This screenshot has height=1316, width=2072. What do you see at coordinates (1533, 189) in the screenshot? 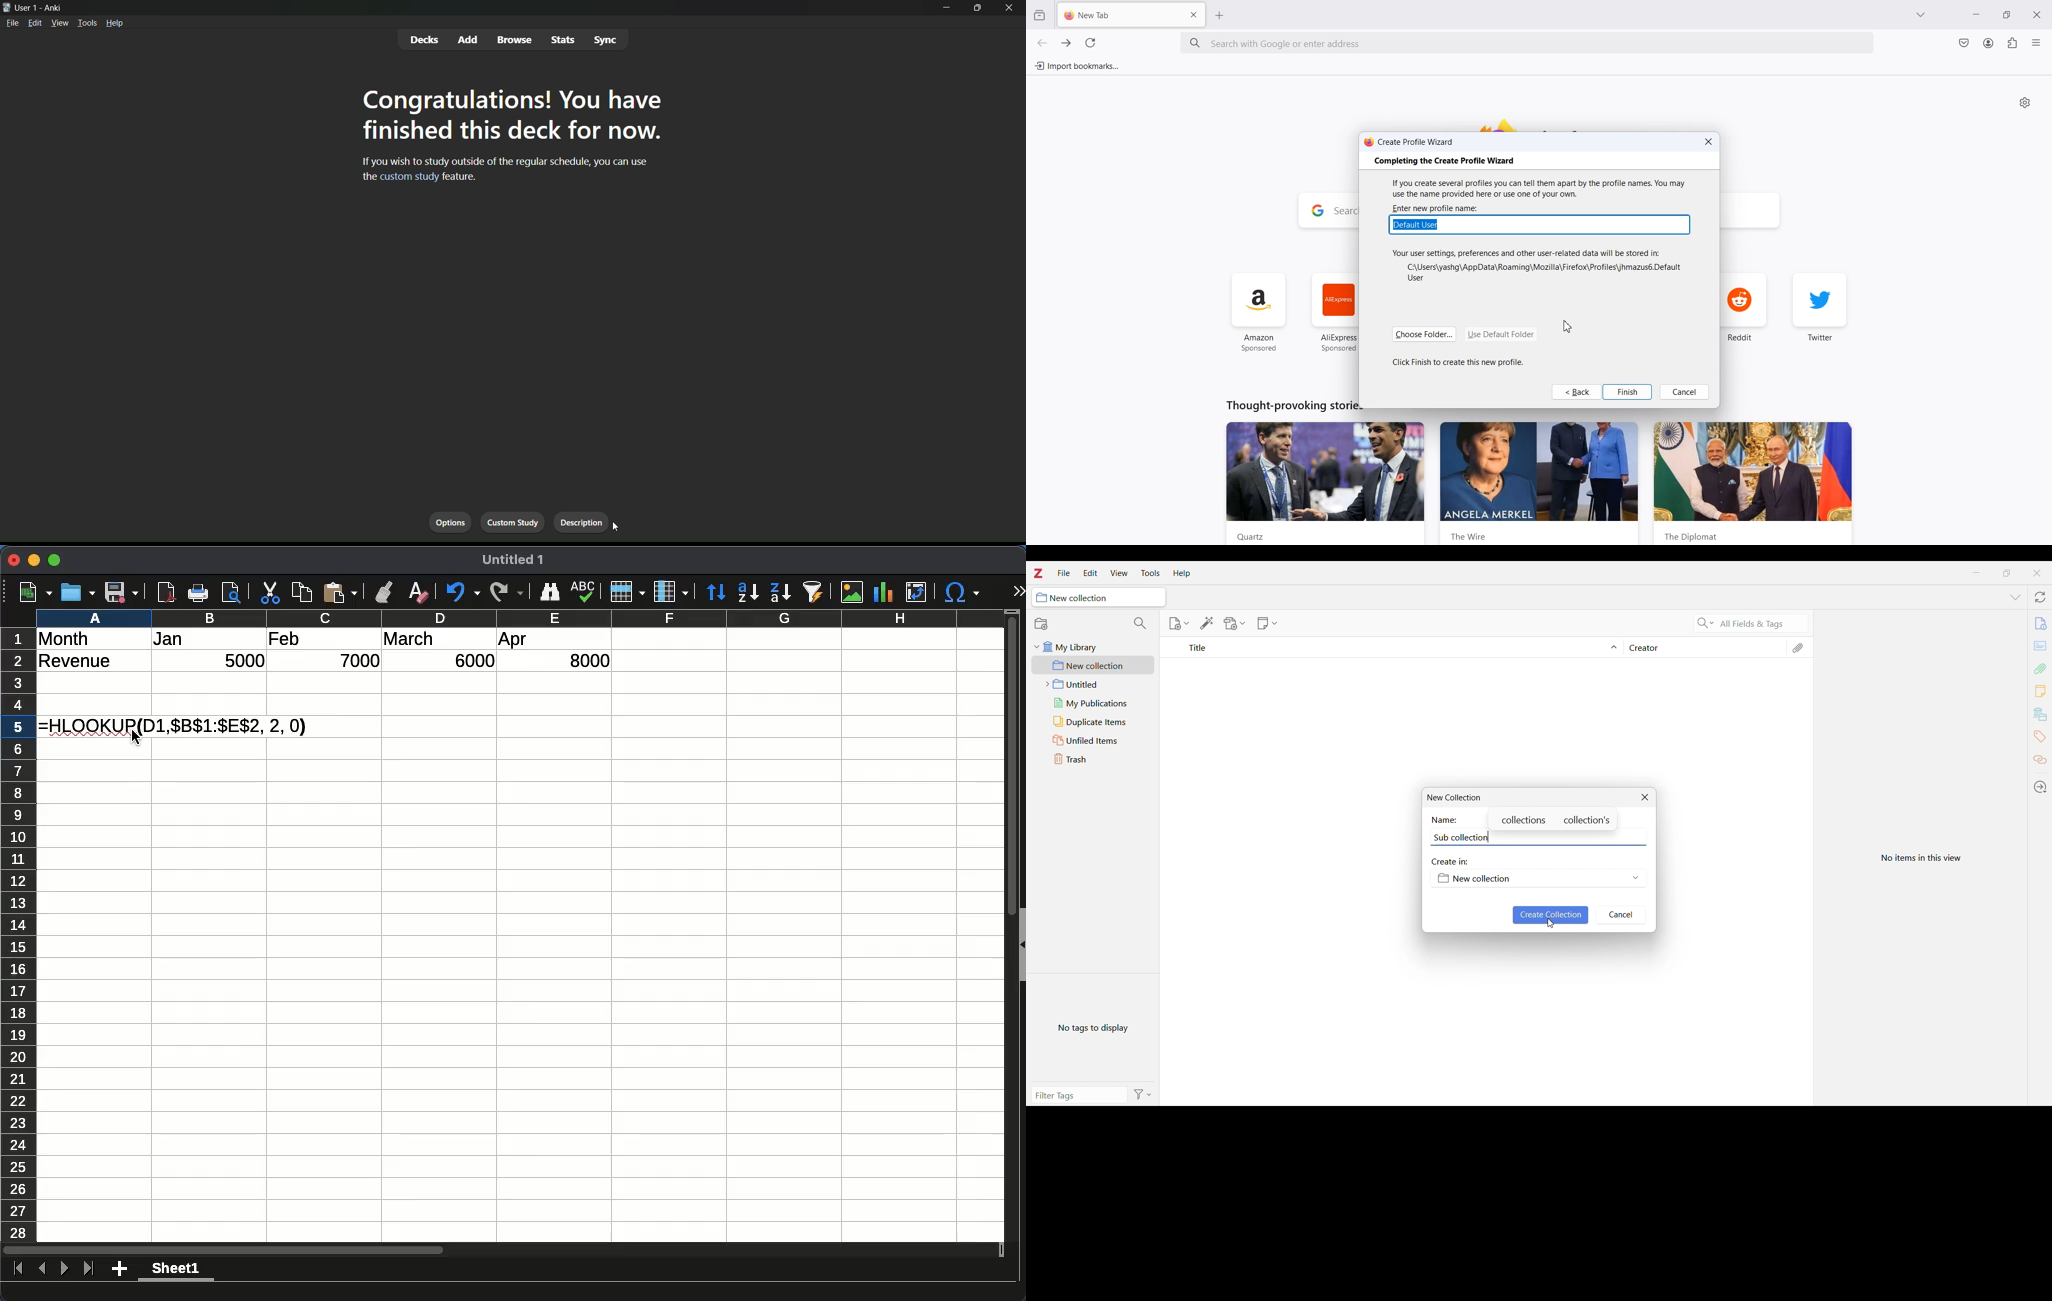
I see `If you create several profiles you can tell them apart by the profile names. You may
use the name provided here or use one of your own.` at bounding box center [1533, 189].